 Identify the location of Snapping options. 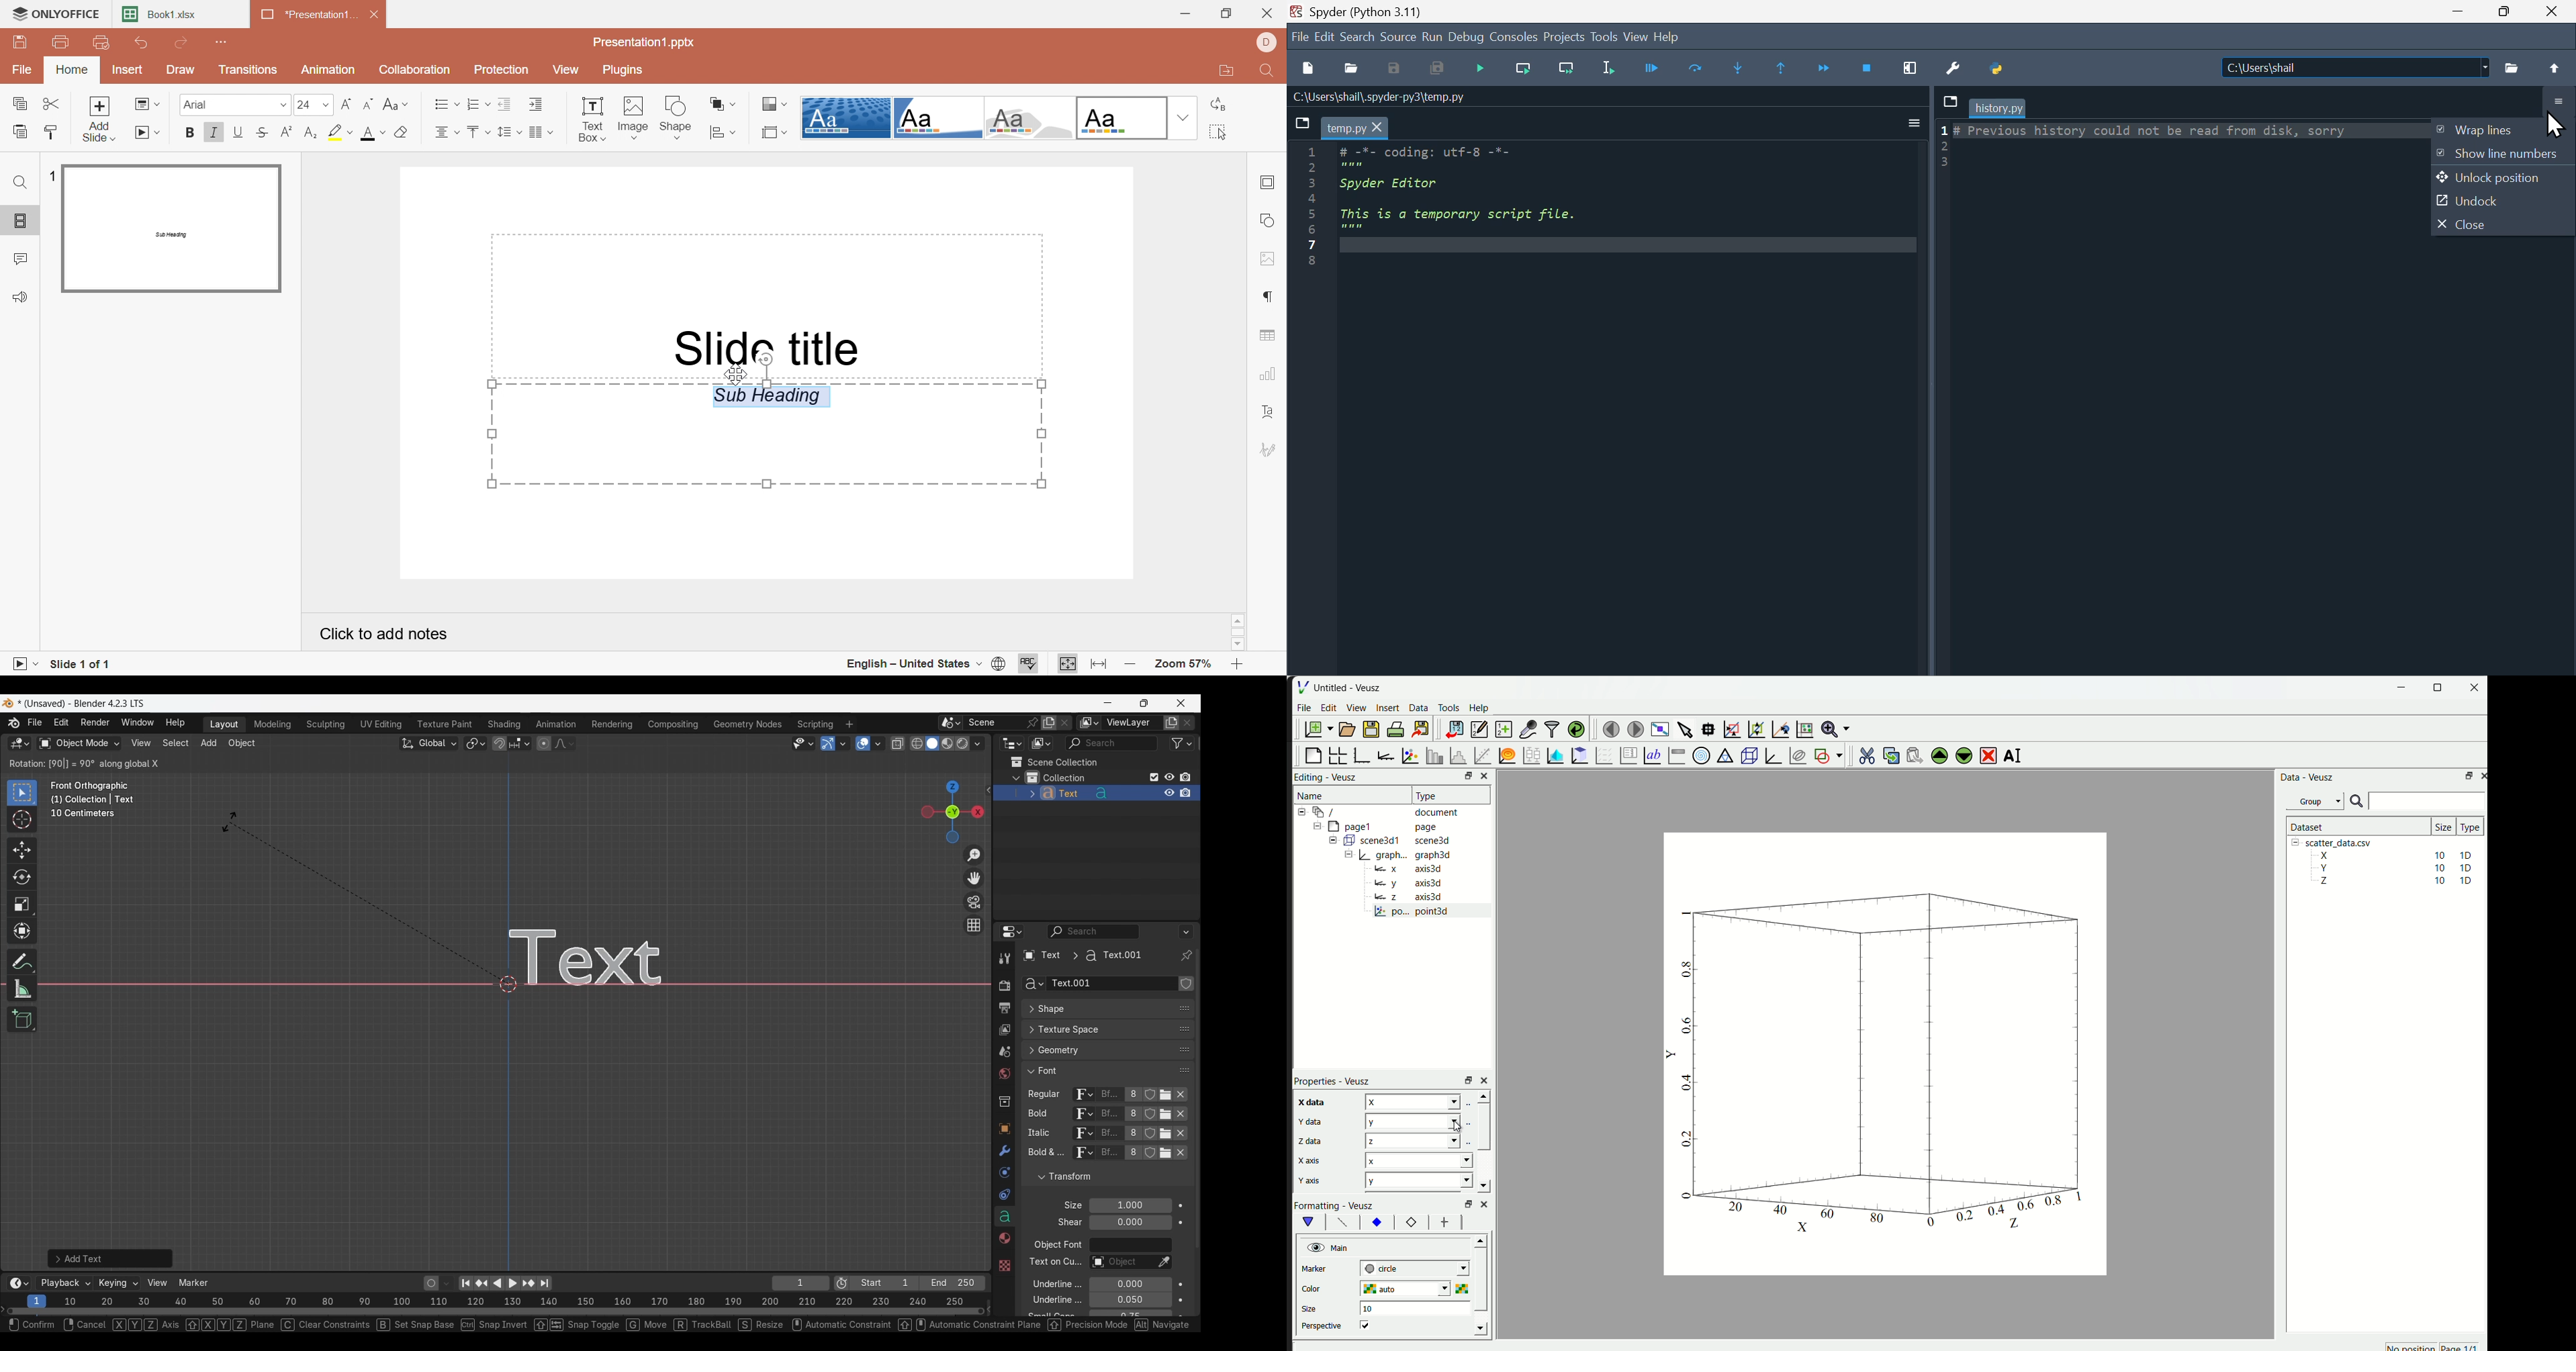
(521, 743).